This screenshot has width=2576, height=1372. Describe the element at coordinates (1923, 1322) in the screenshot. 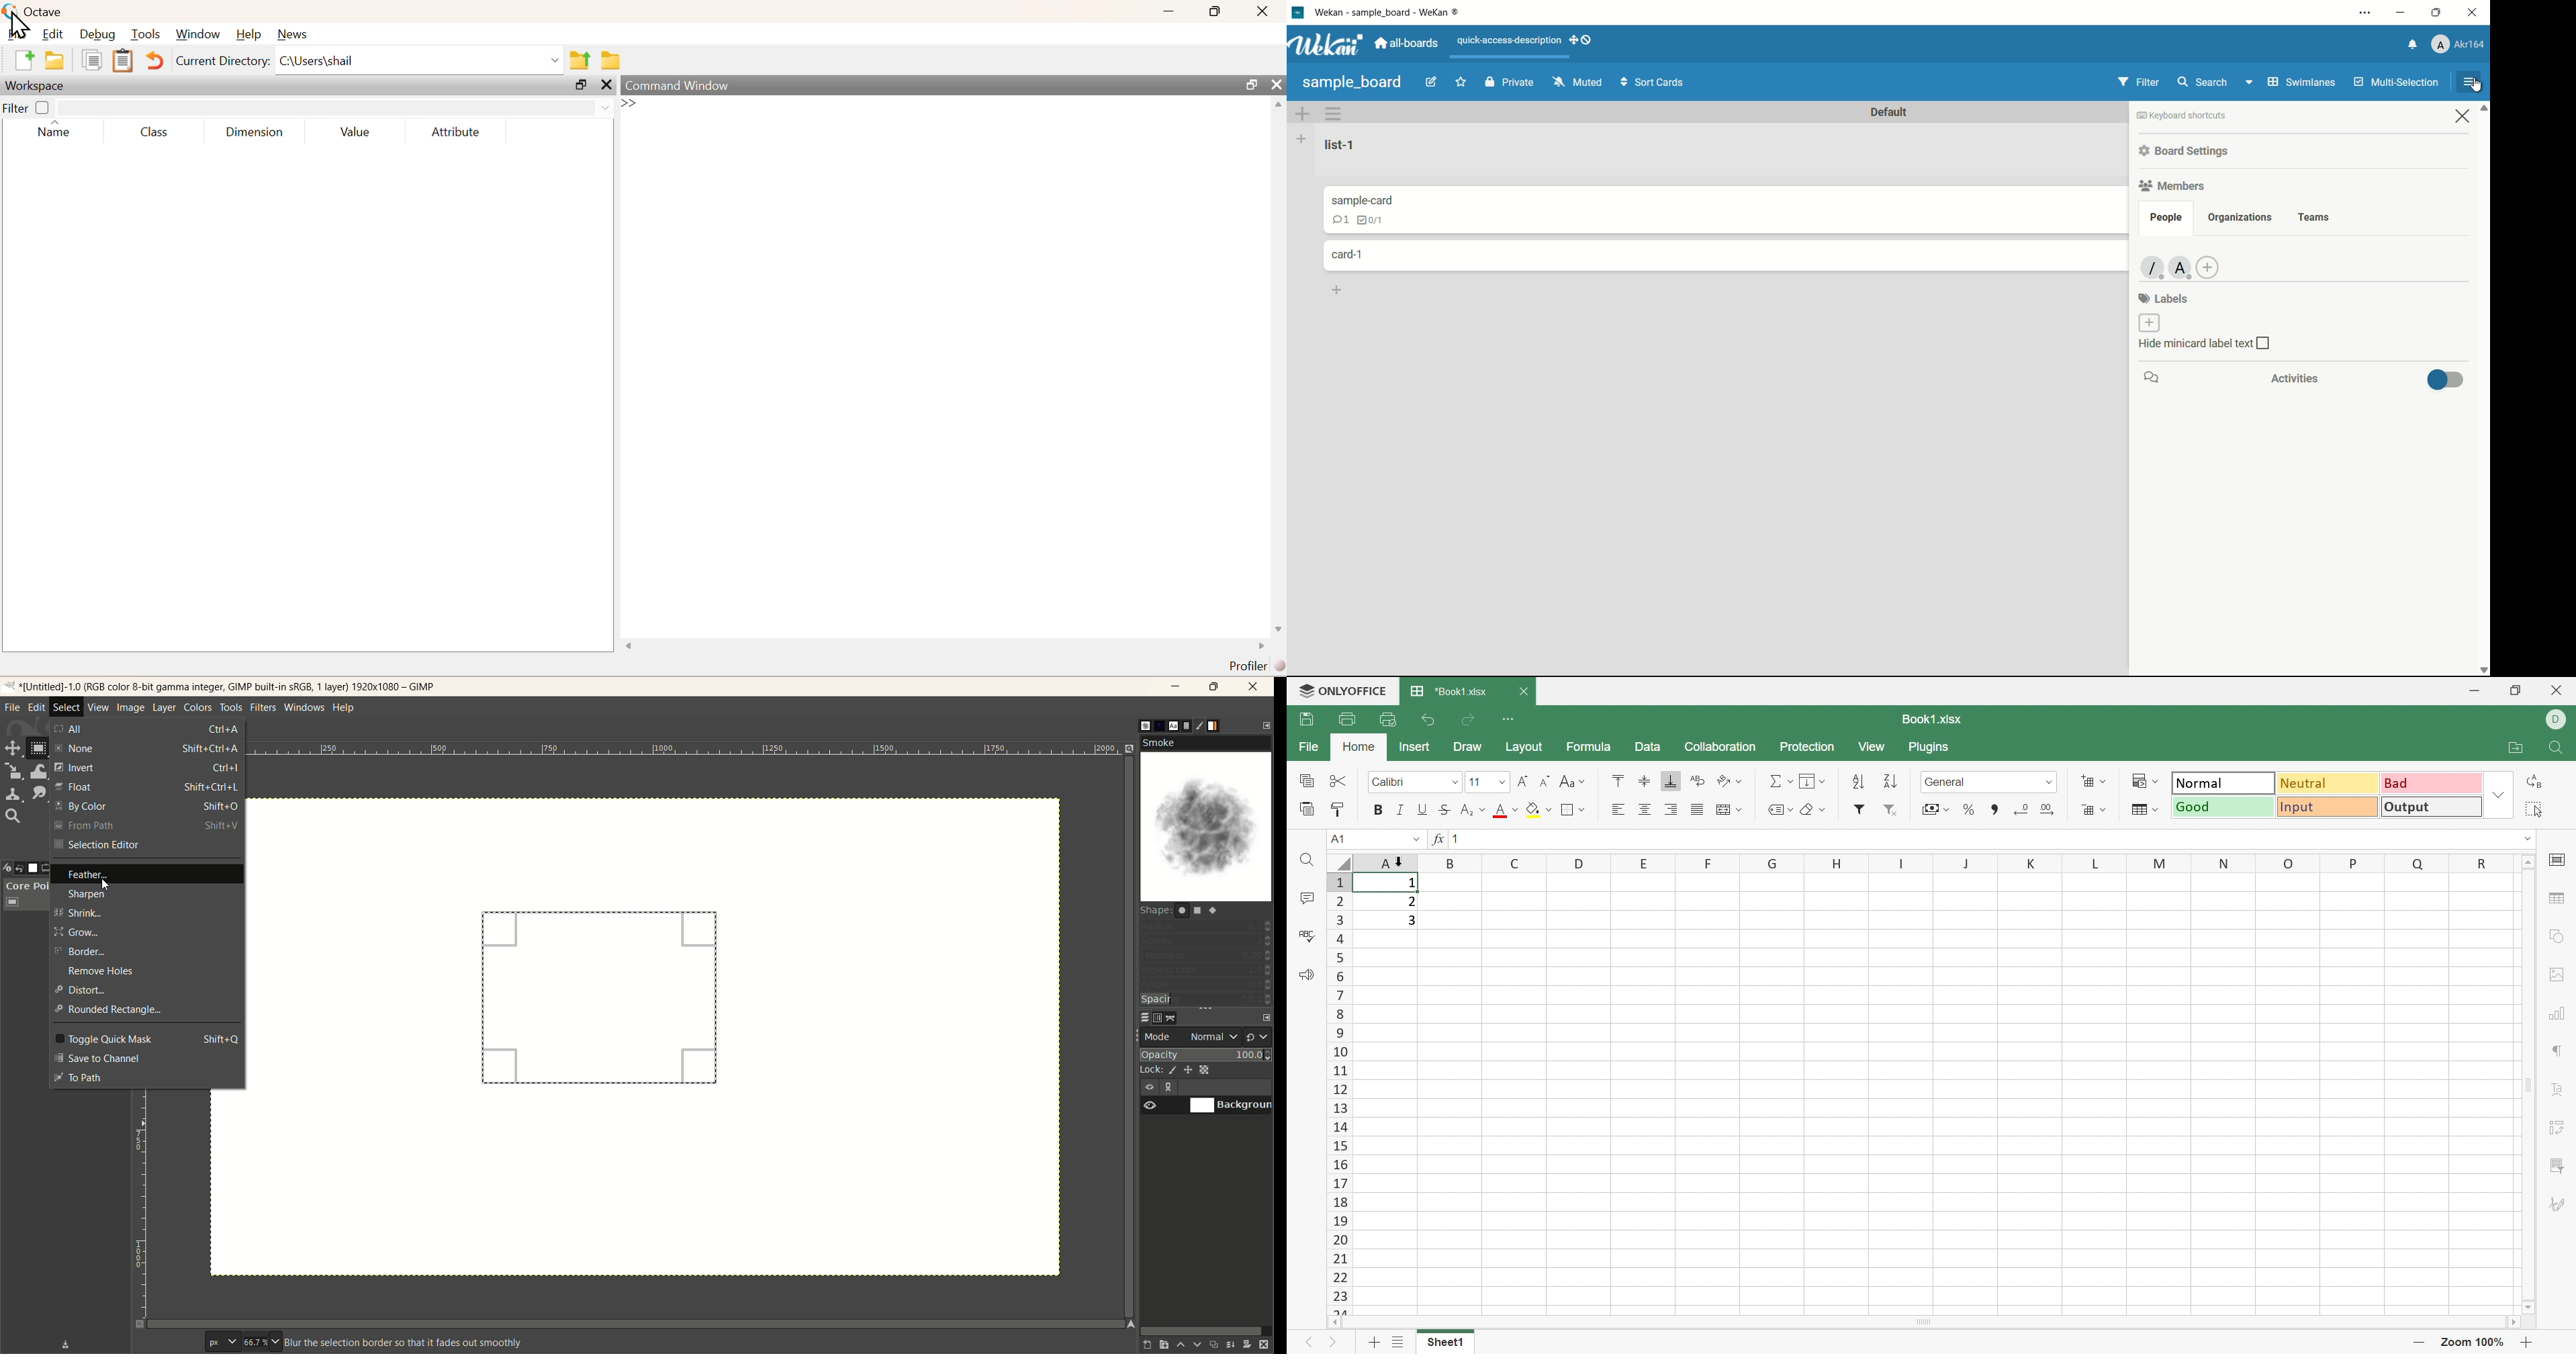

I see `Scroll bar` at that location.